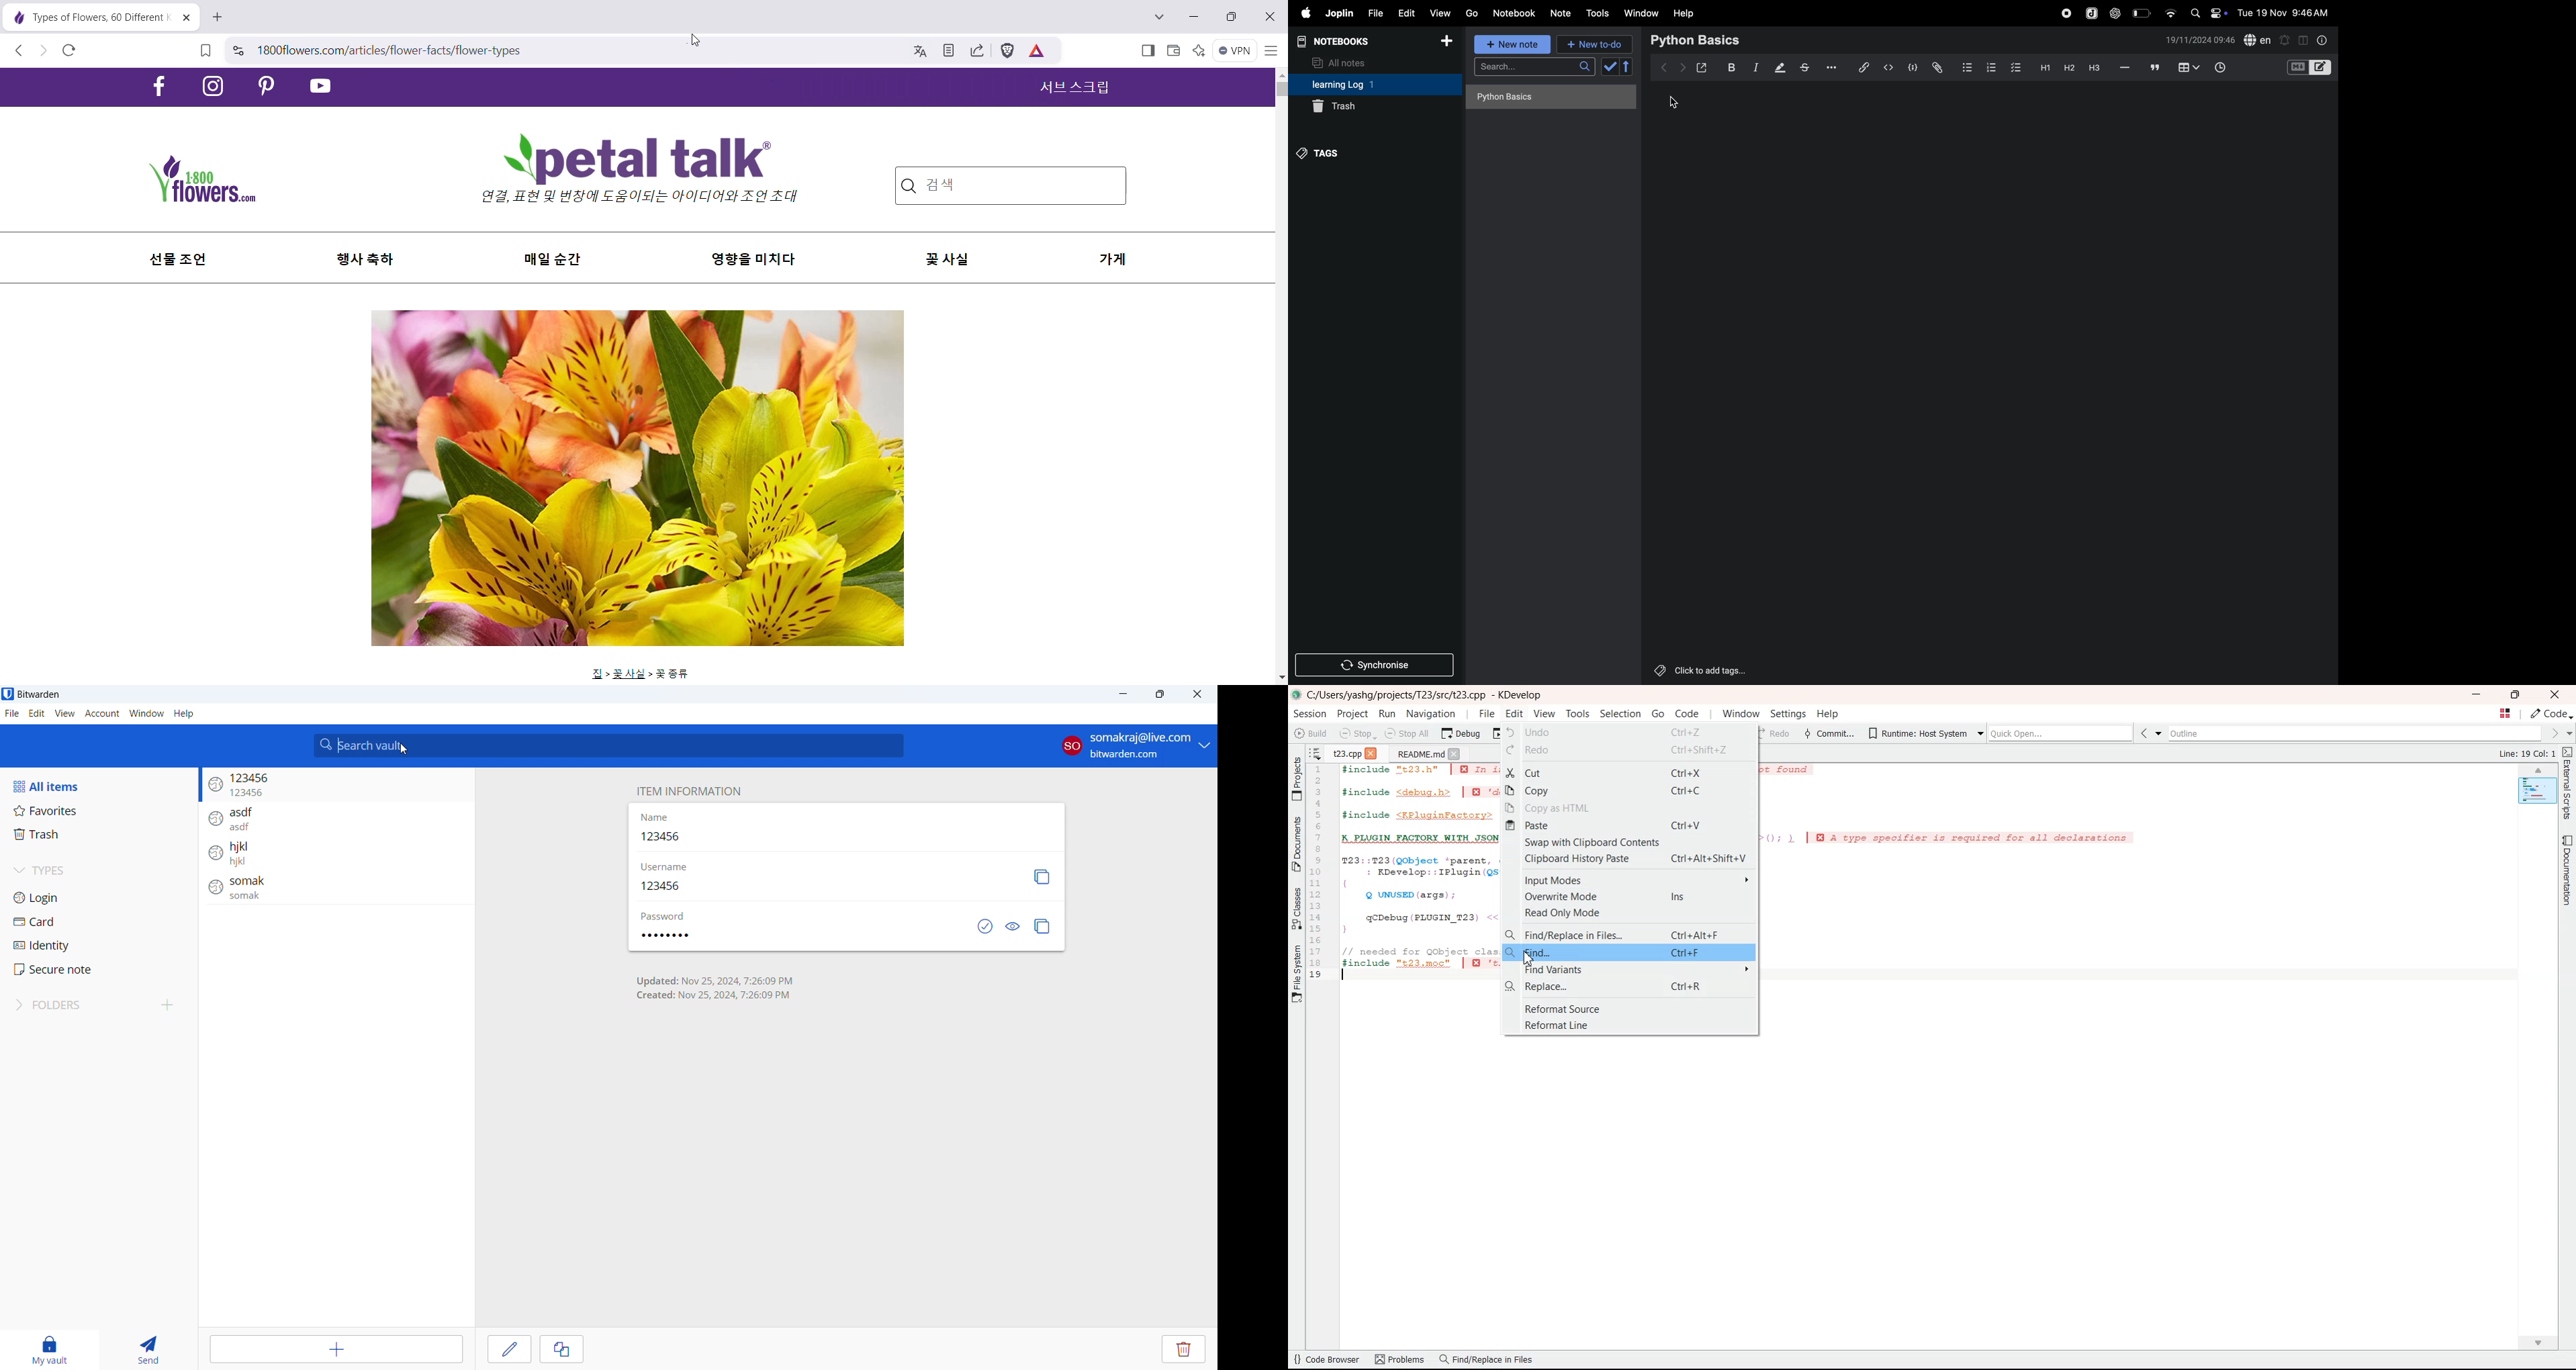 This screenshot has width=2576, height=1372. Describe the element at coordinates (1966, 67) in the screenshot. I see `bullet list` at that location.